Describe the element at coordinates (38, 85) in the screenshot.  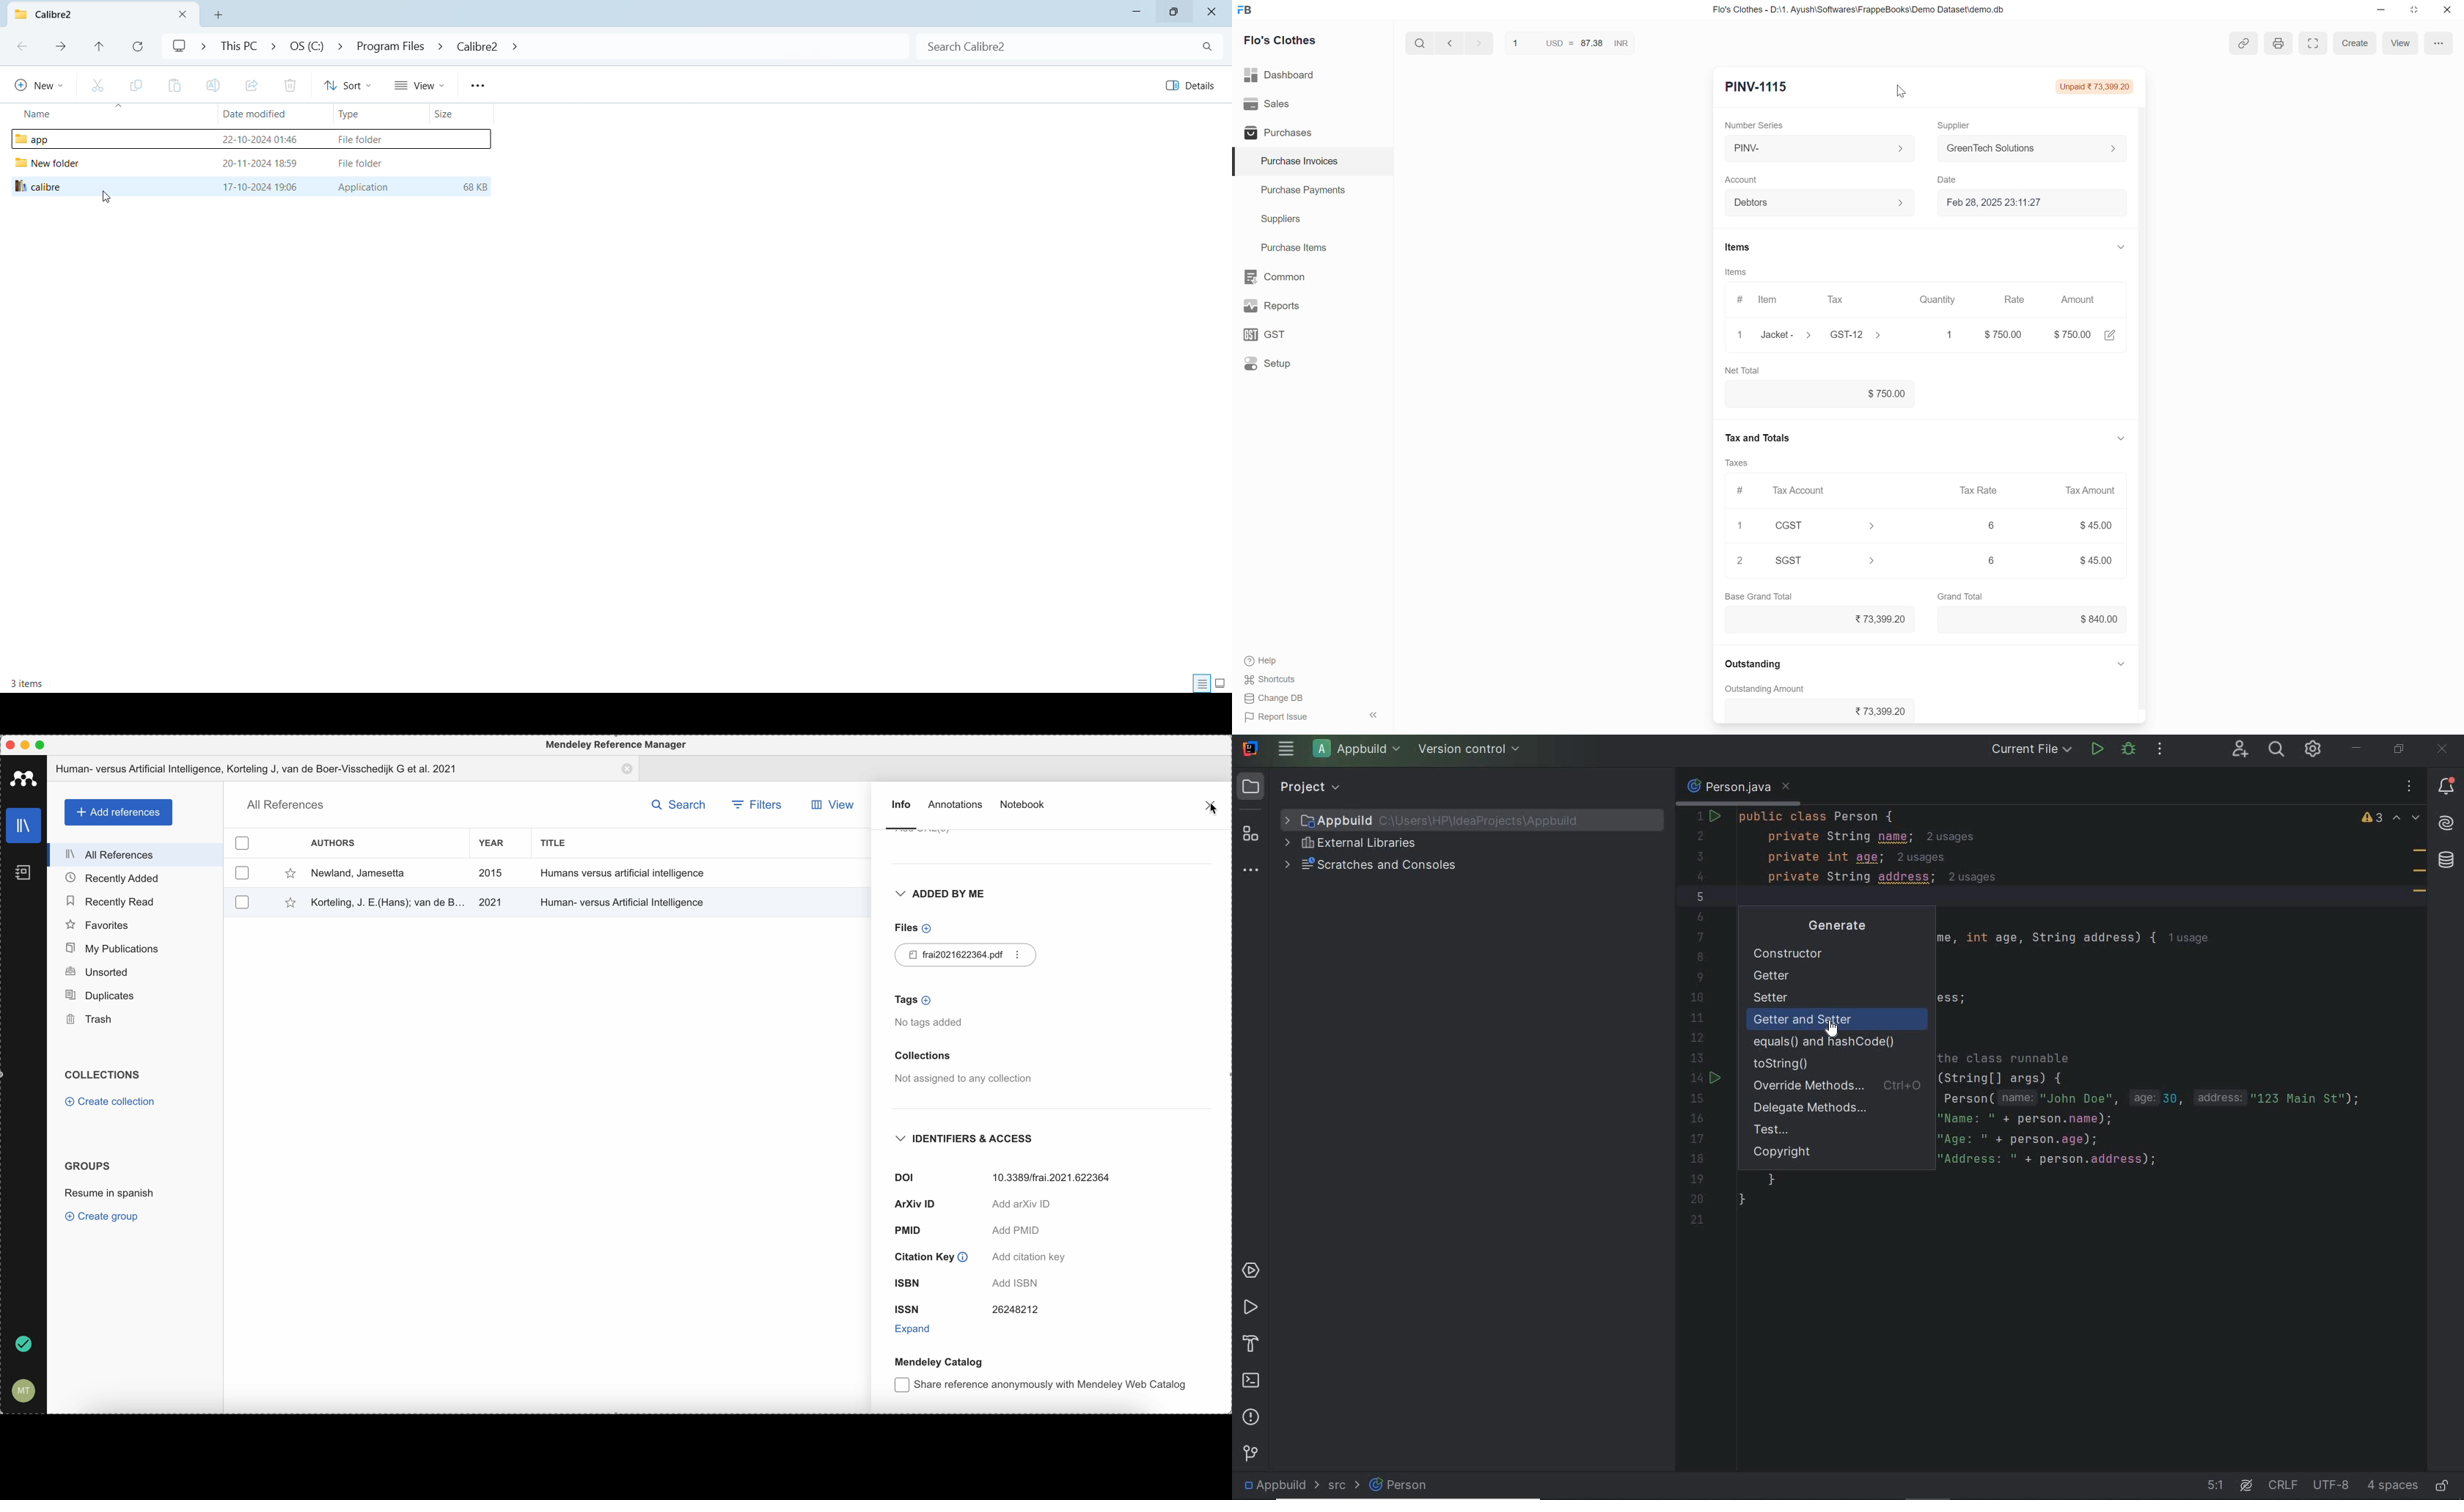
I see `new` at that location.